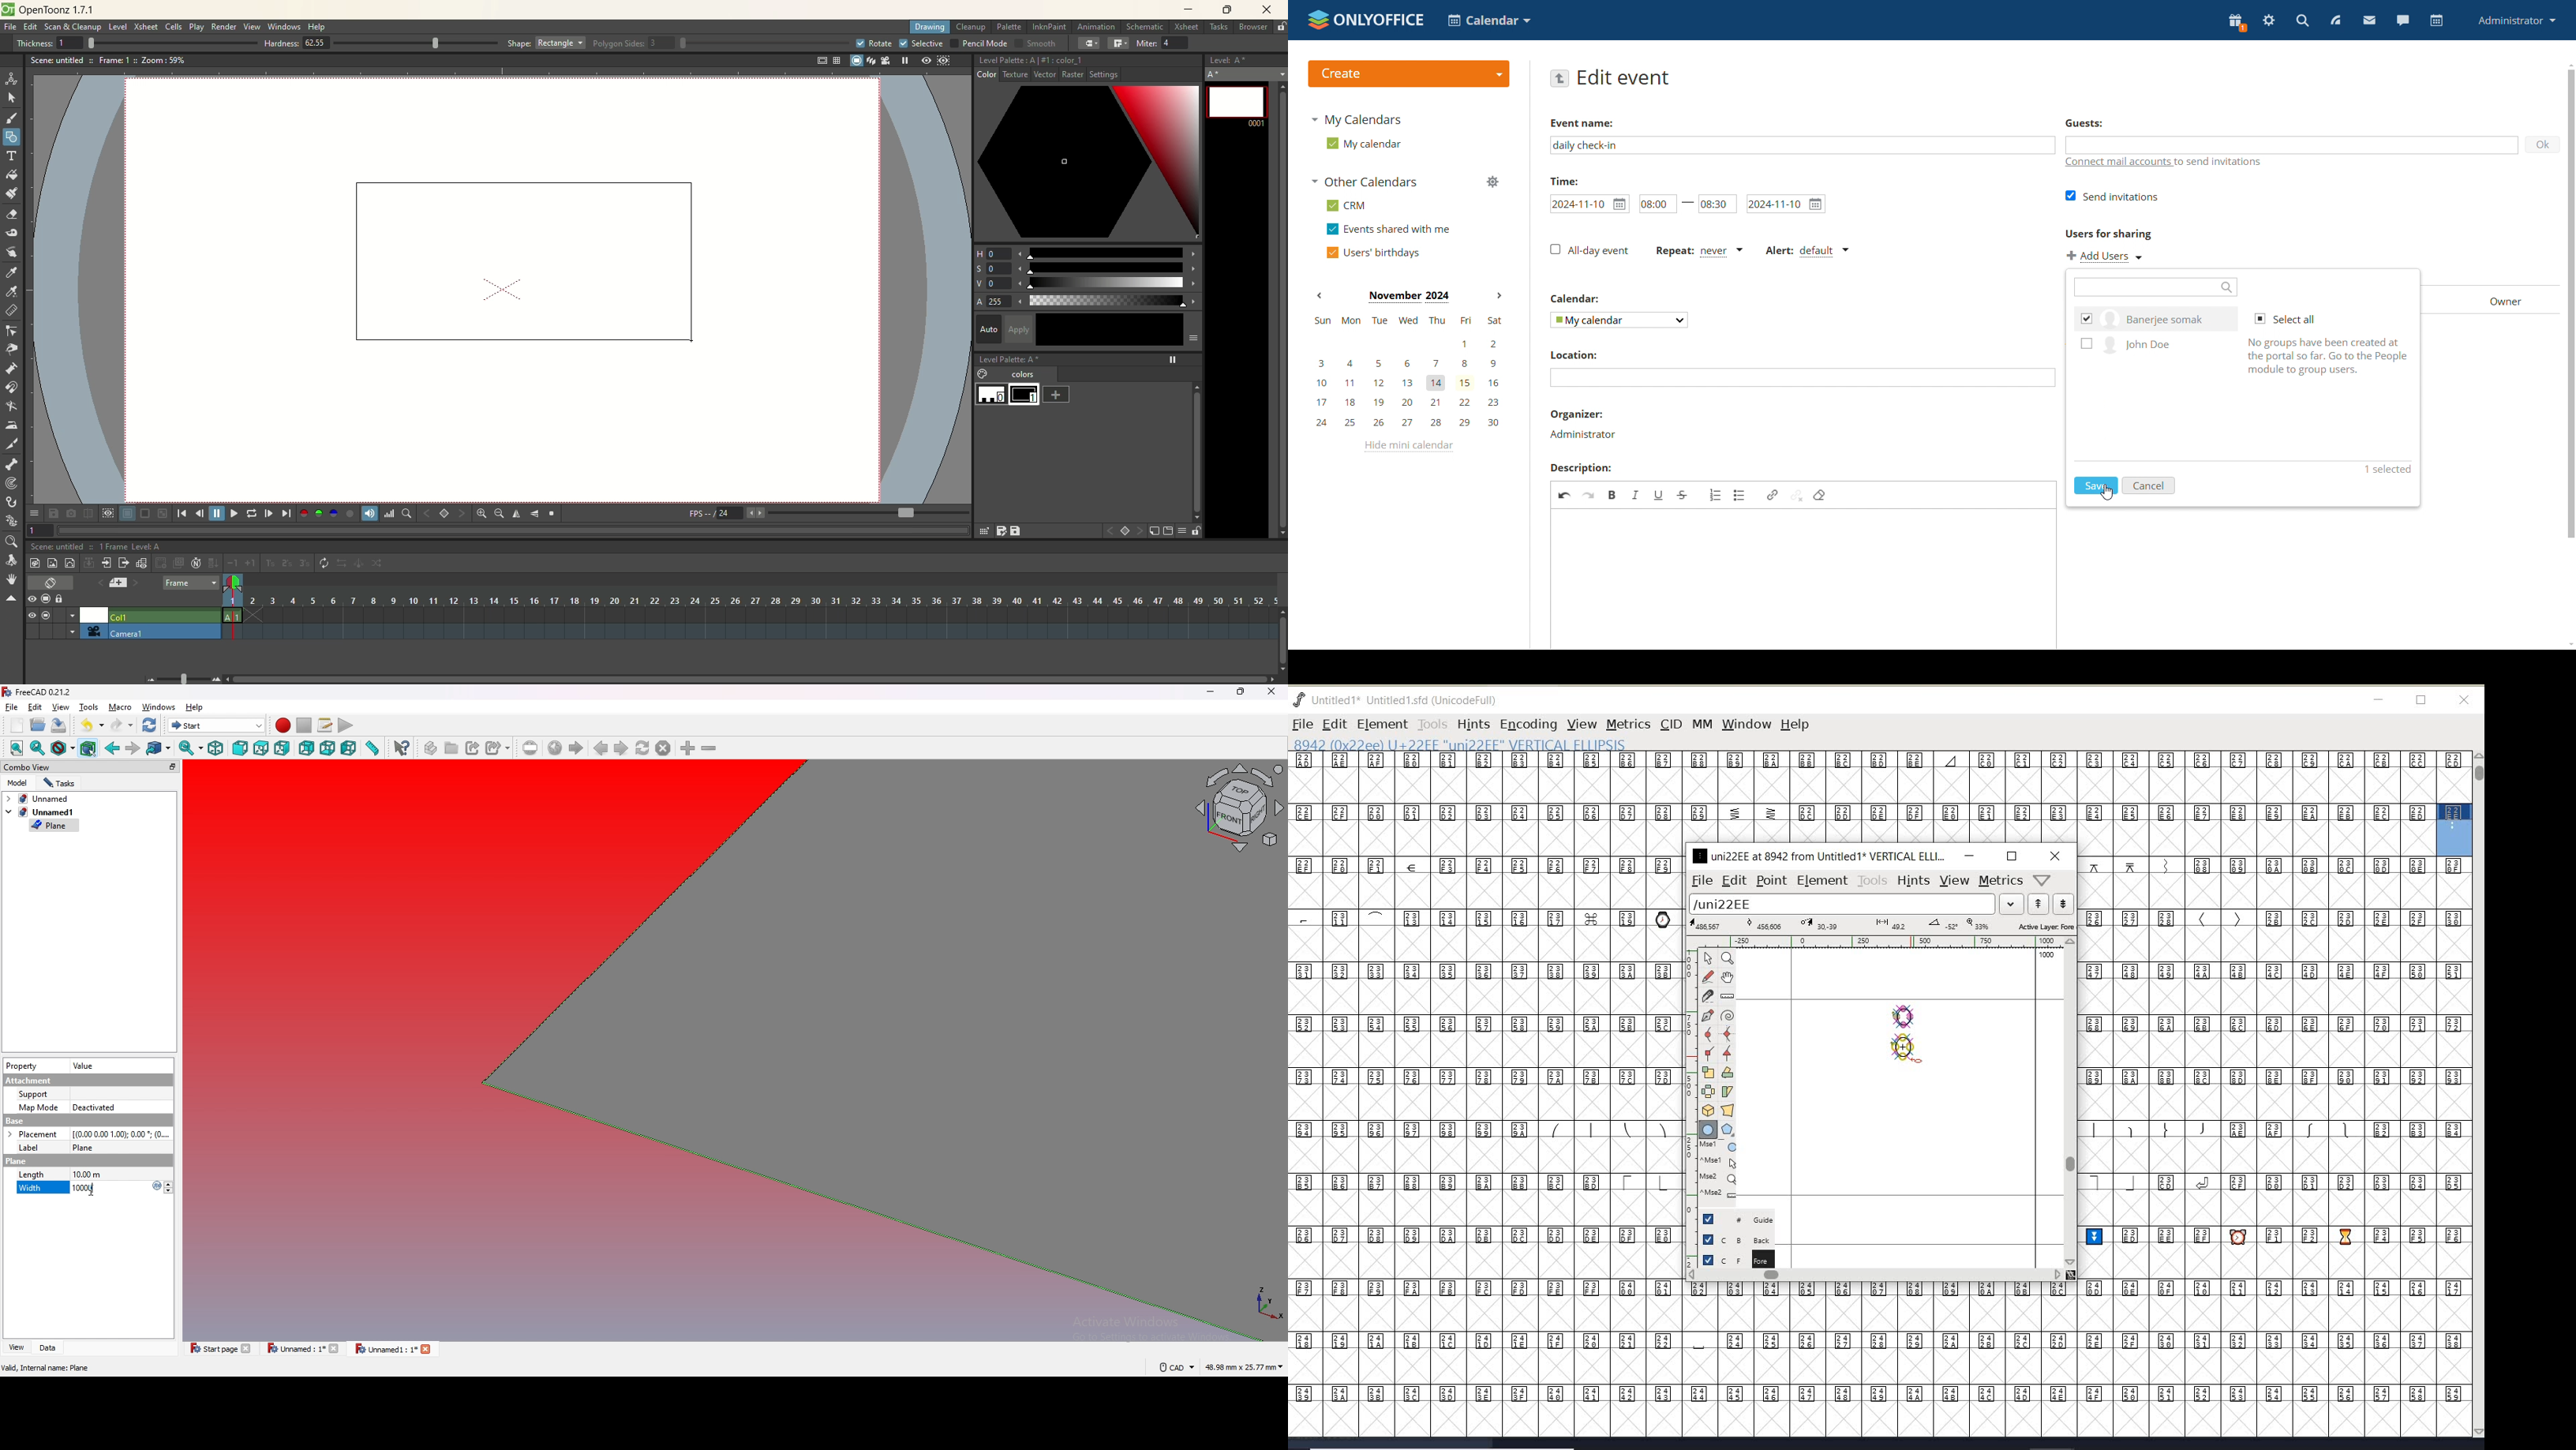  Describe the element at coordinates (1685, 1358) in the screenshot. I see `GLYPHY CHARACTERS & NUMBERS` at that location.